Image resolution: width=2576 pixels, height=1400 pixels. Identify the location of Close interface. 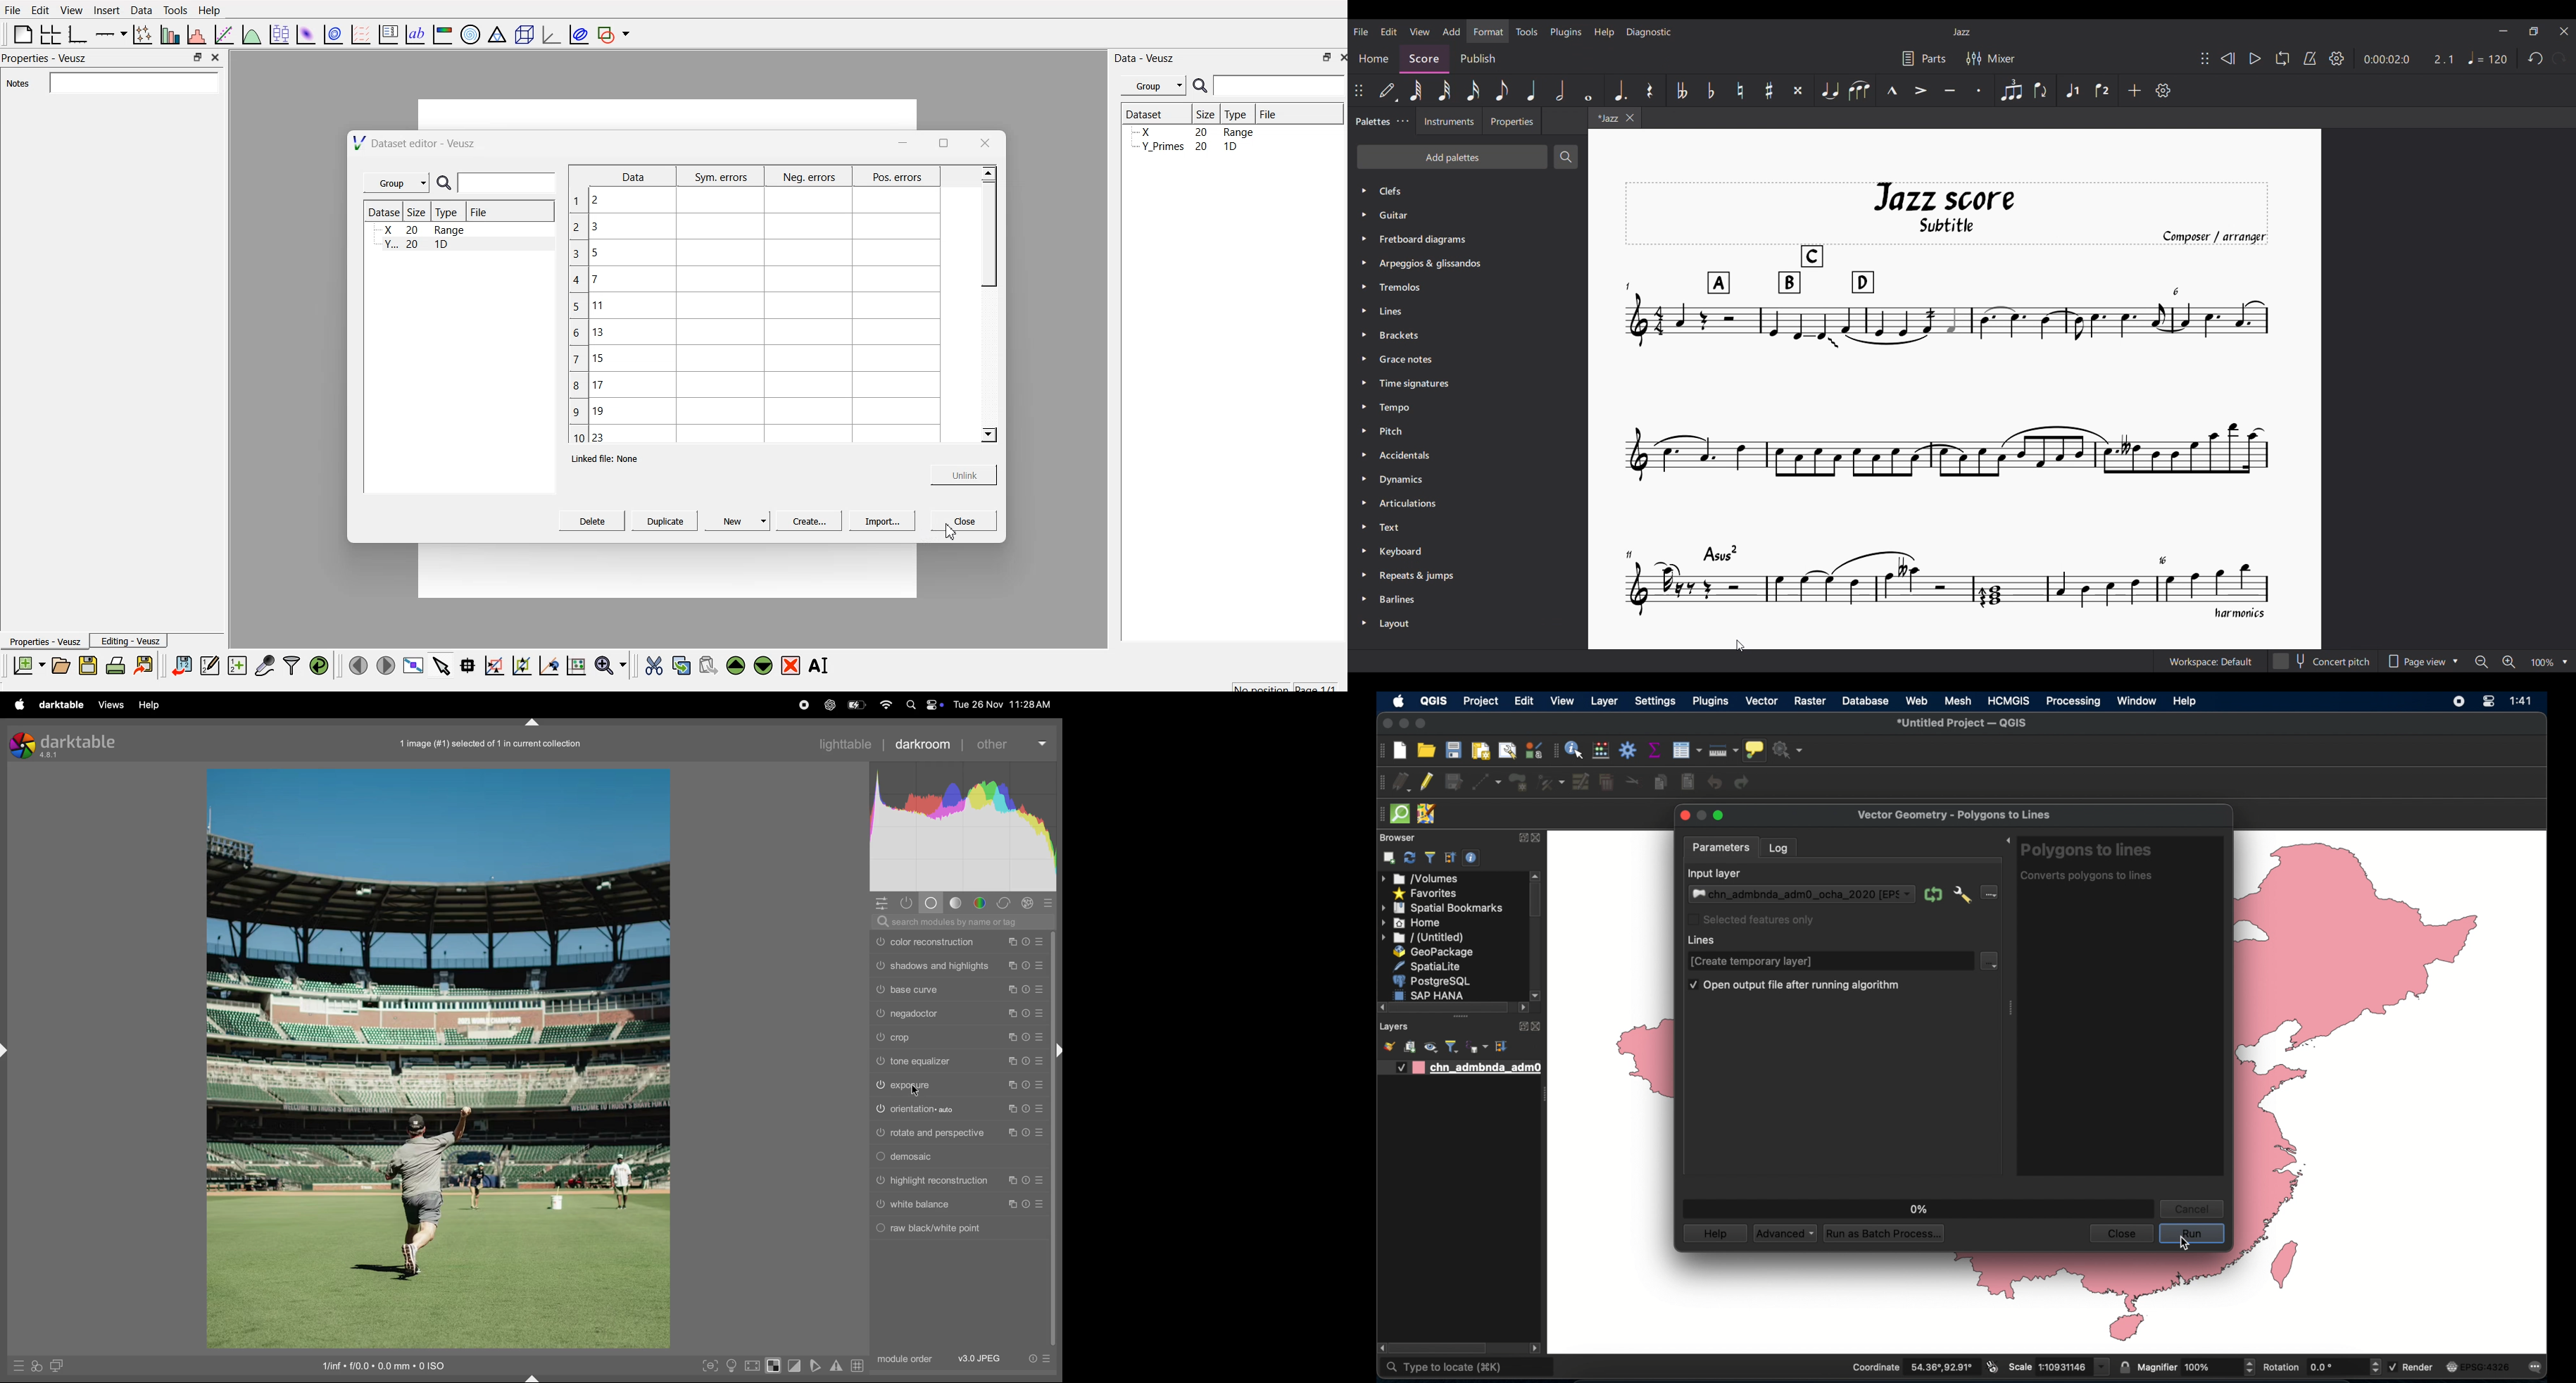
(2565, 31).